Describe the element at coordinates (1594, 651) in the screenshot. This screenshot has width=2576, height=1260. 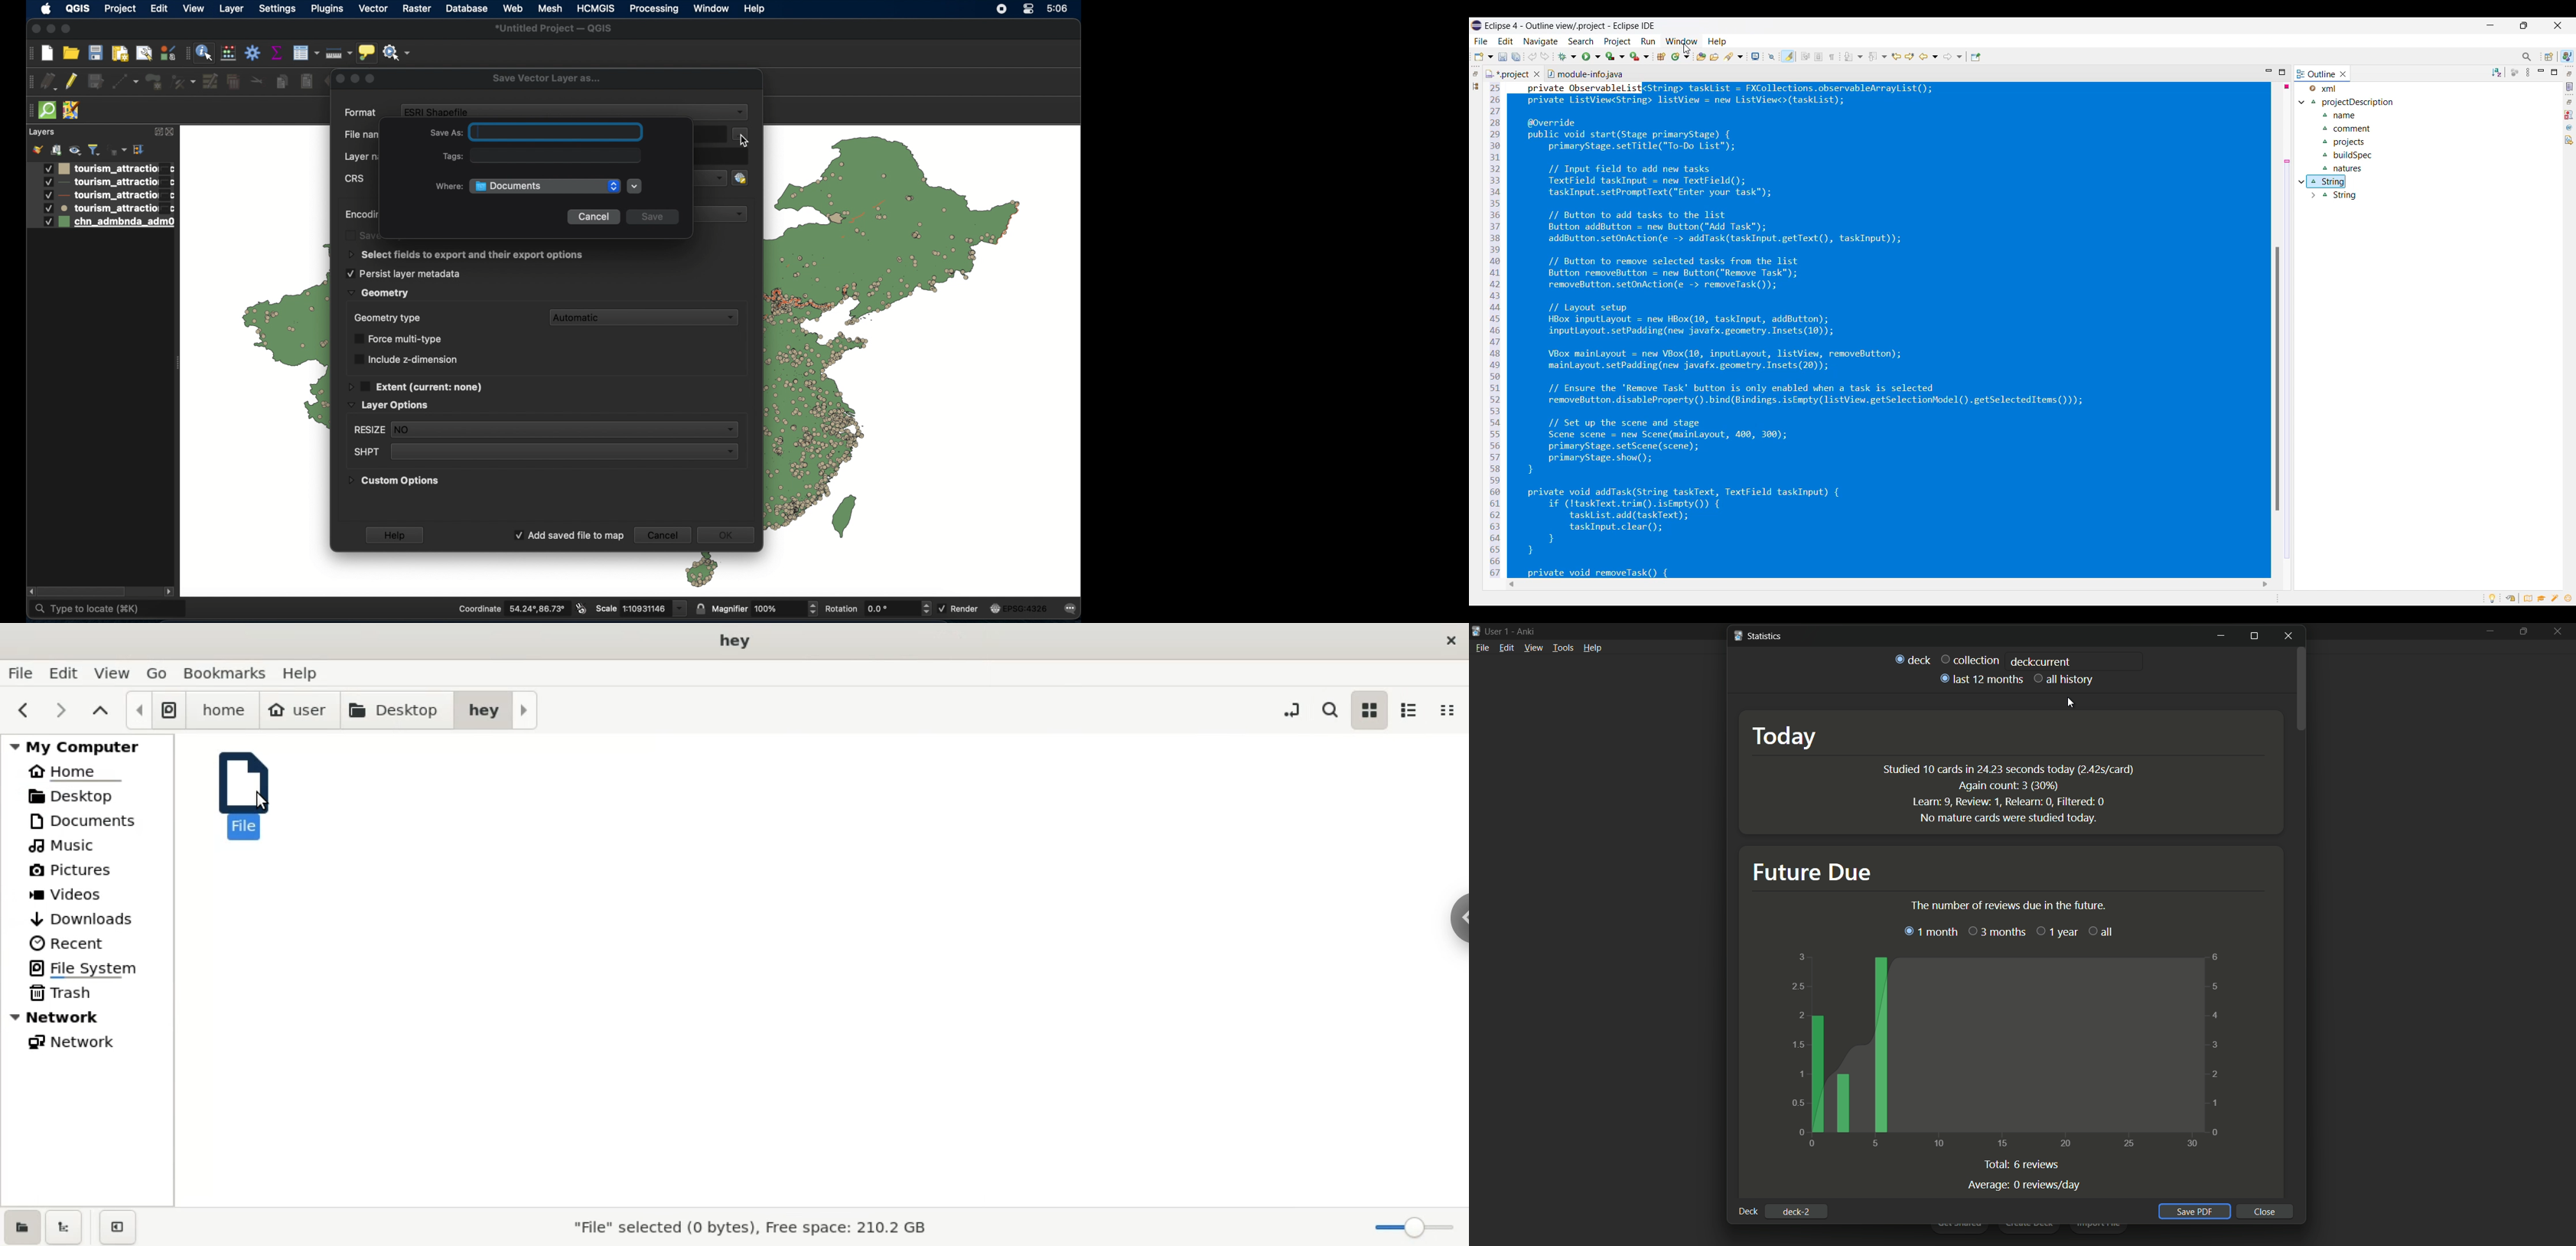
I see `Help` at that location.